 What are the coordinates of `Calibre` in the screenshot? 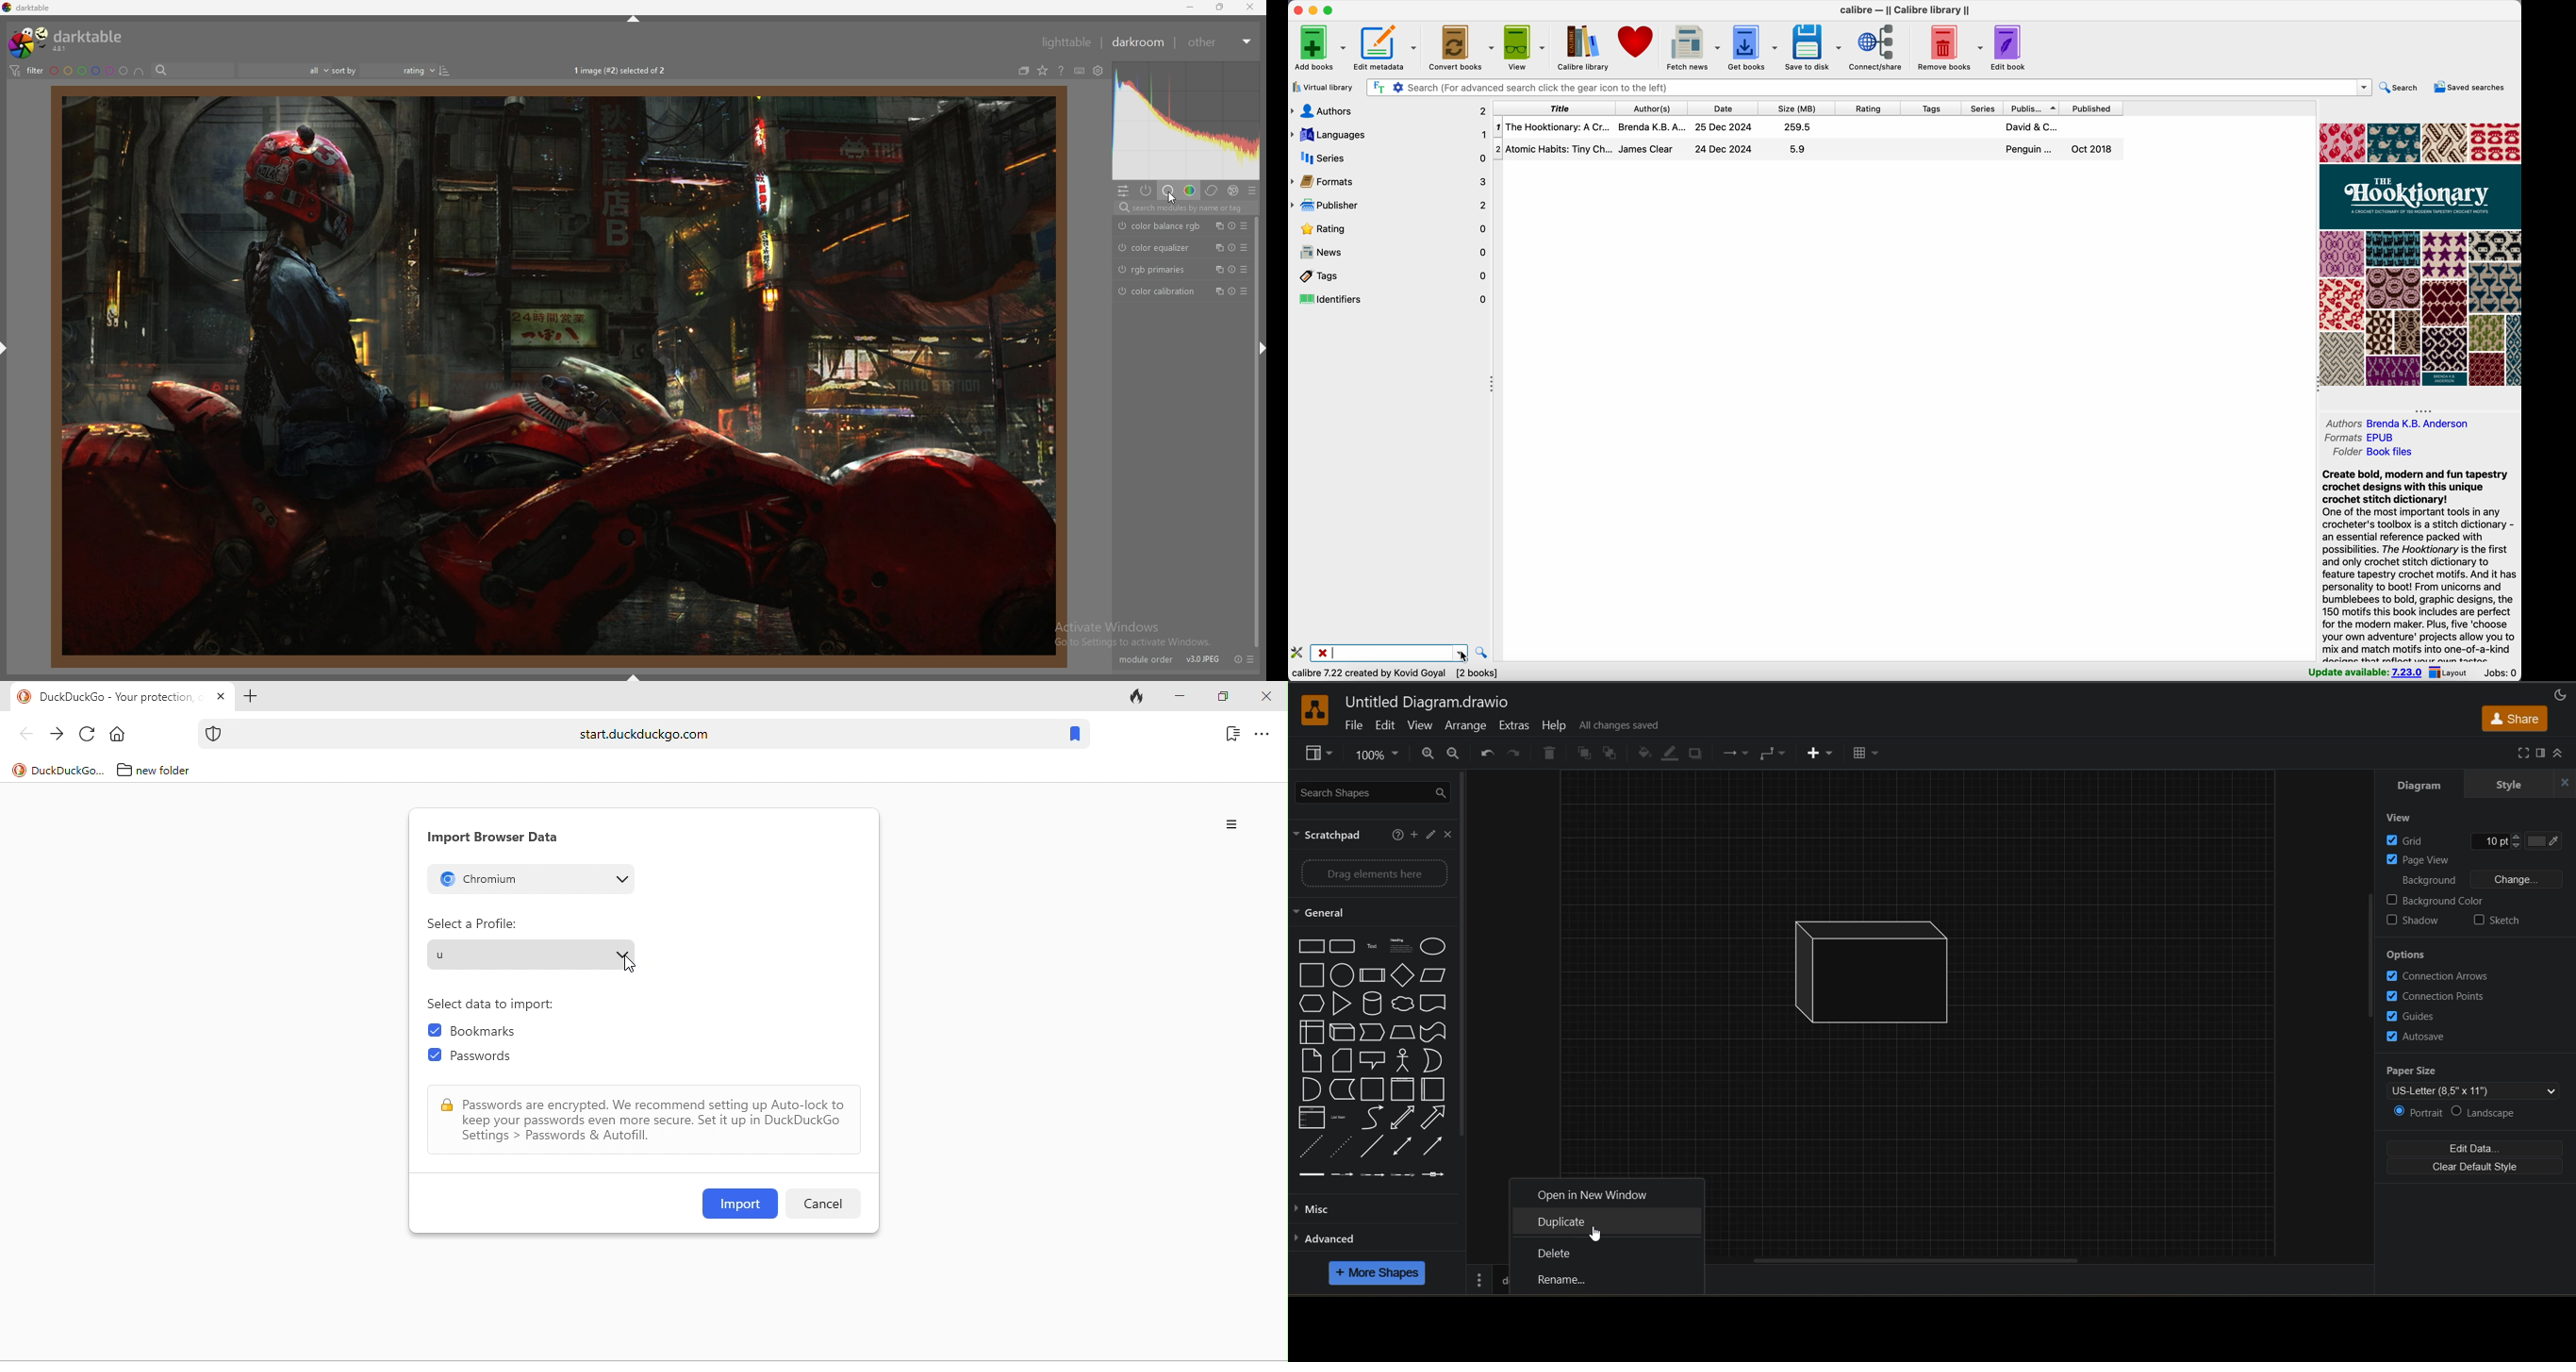 It's located at (1908, 10).